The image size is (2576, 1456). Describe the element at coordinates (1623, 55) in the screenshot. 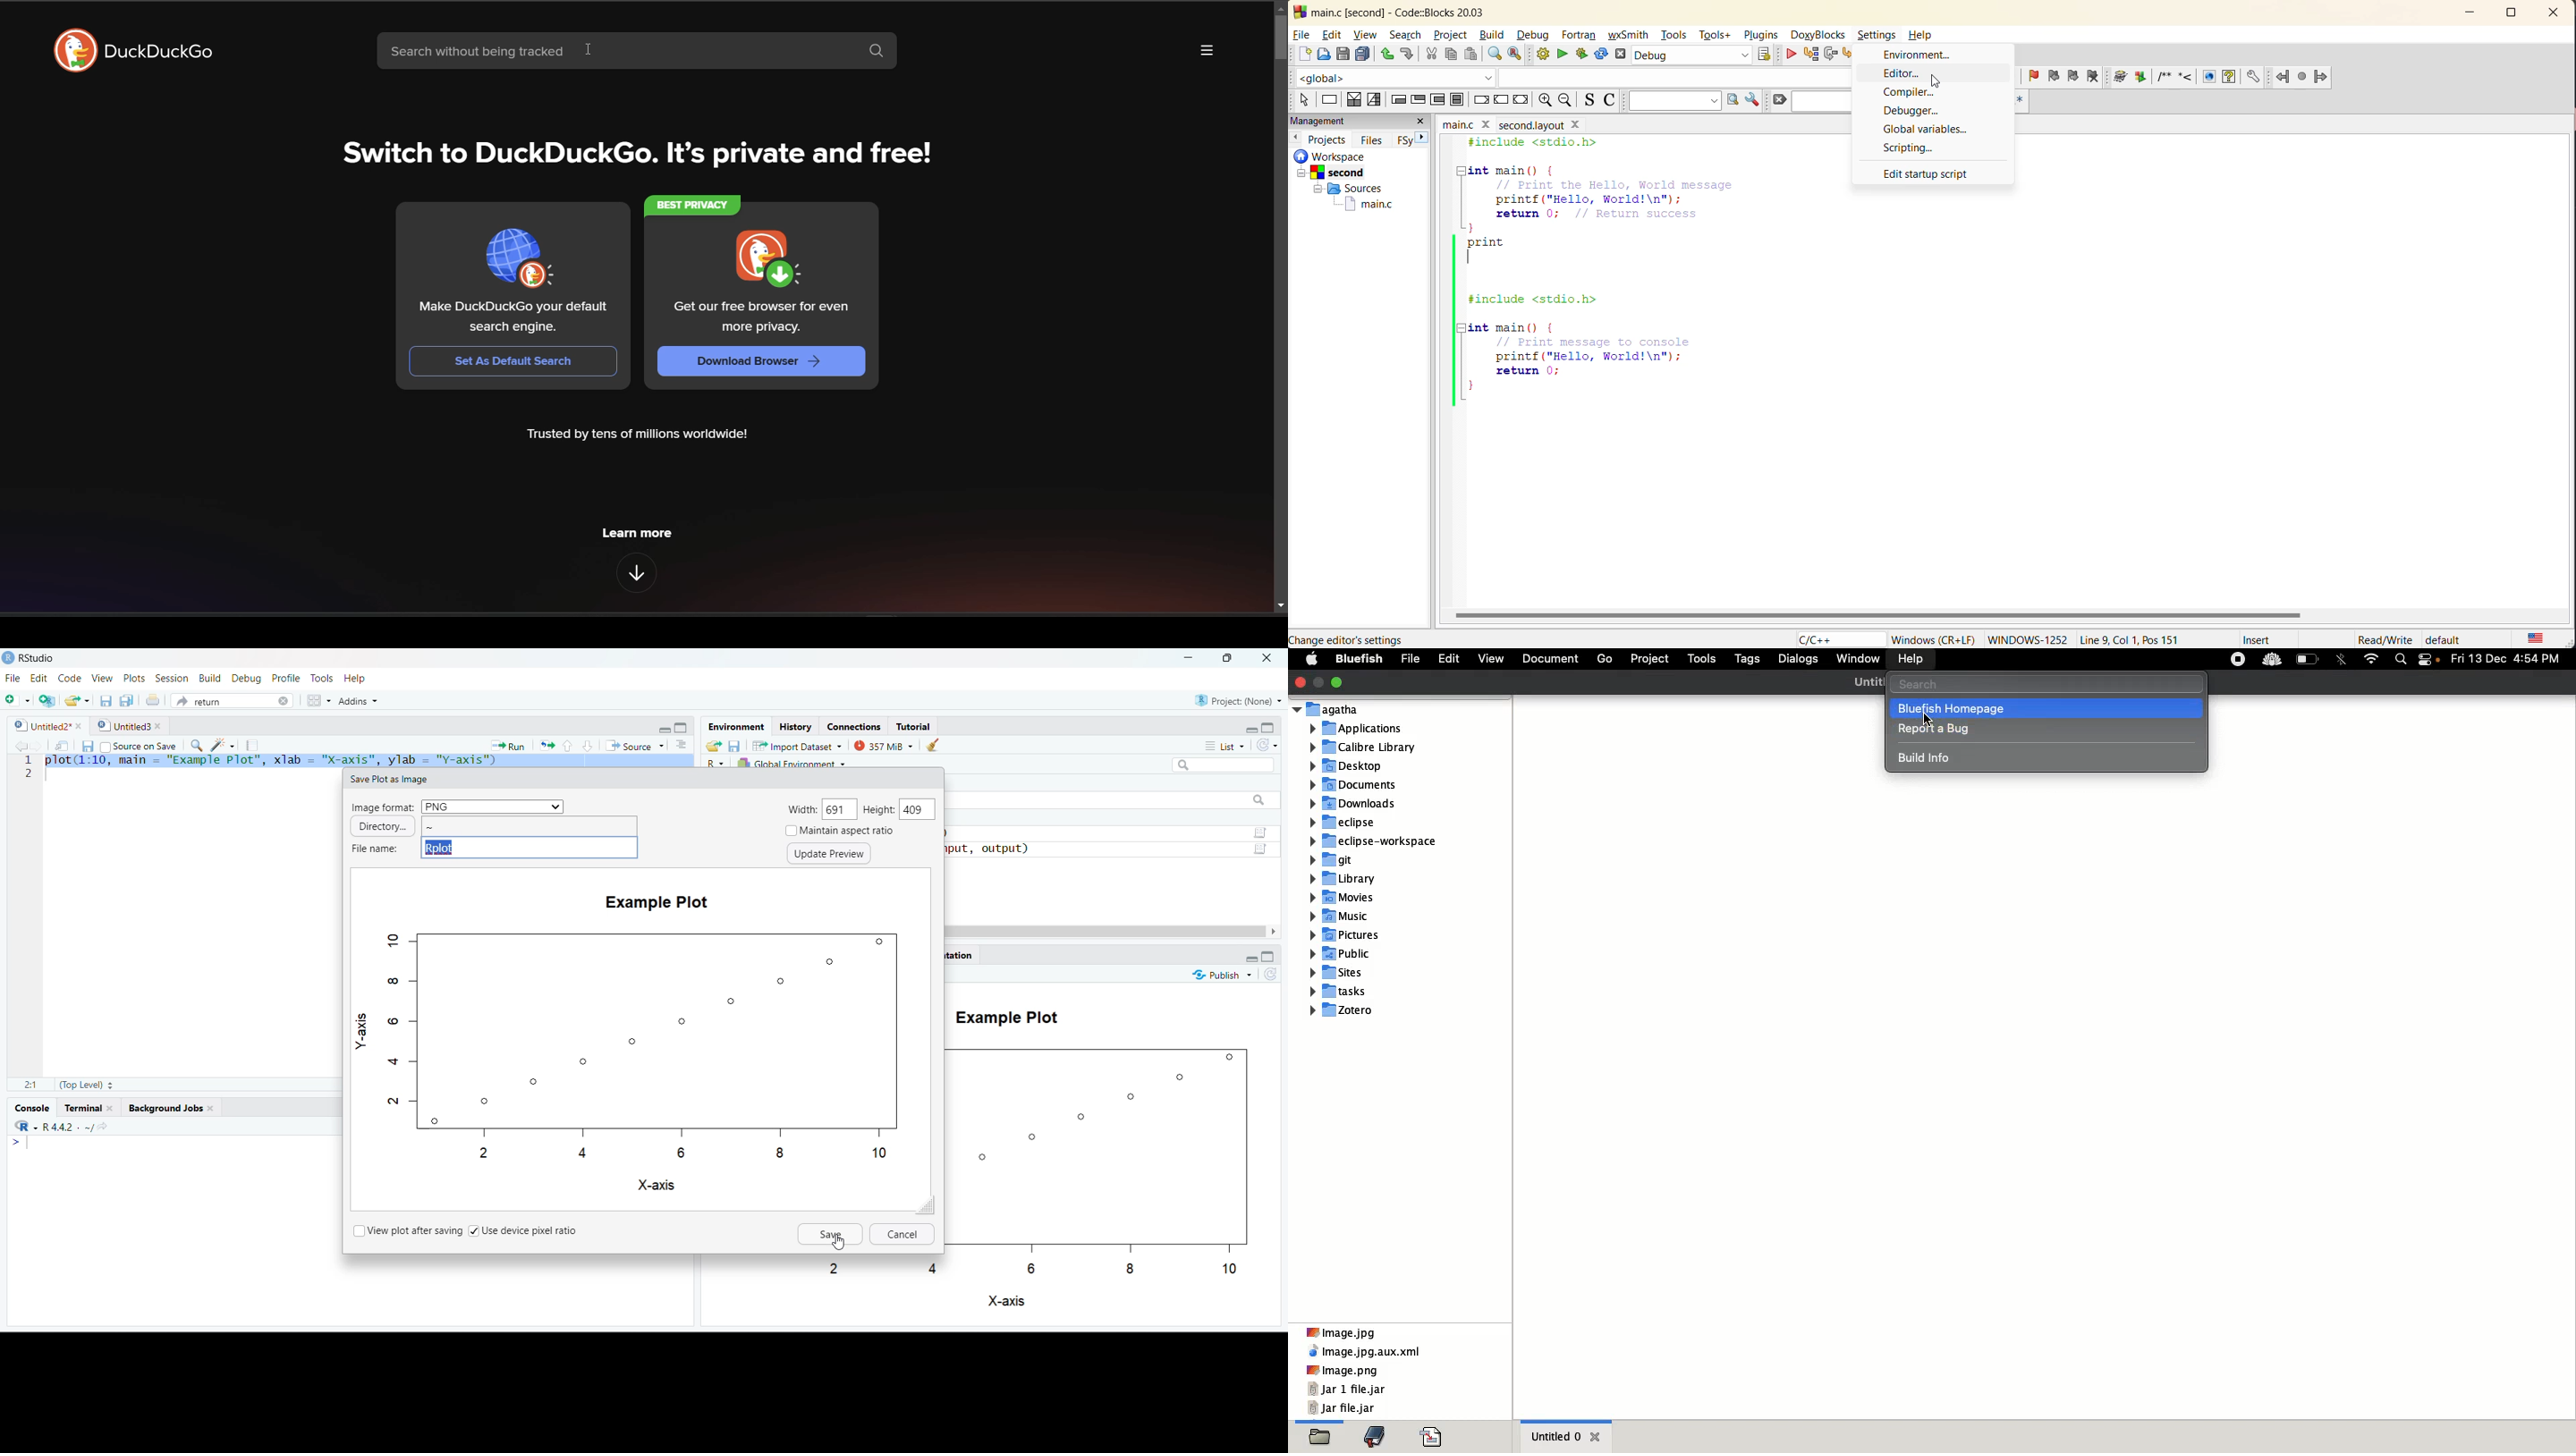

I see `abort` at that location.